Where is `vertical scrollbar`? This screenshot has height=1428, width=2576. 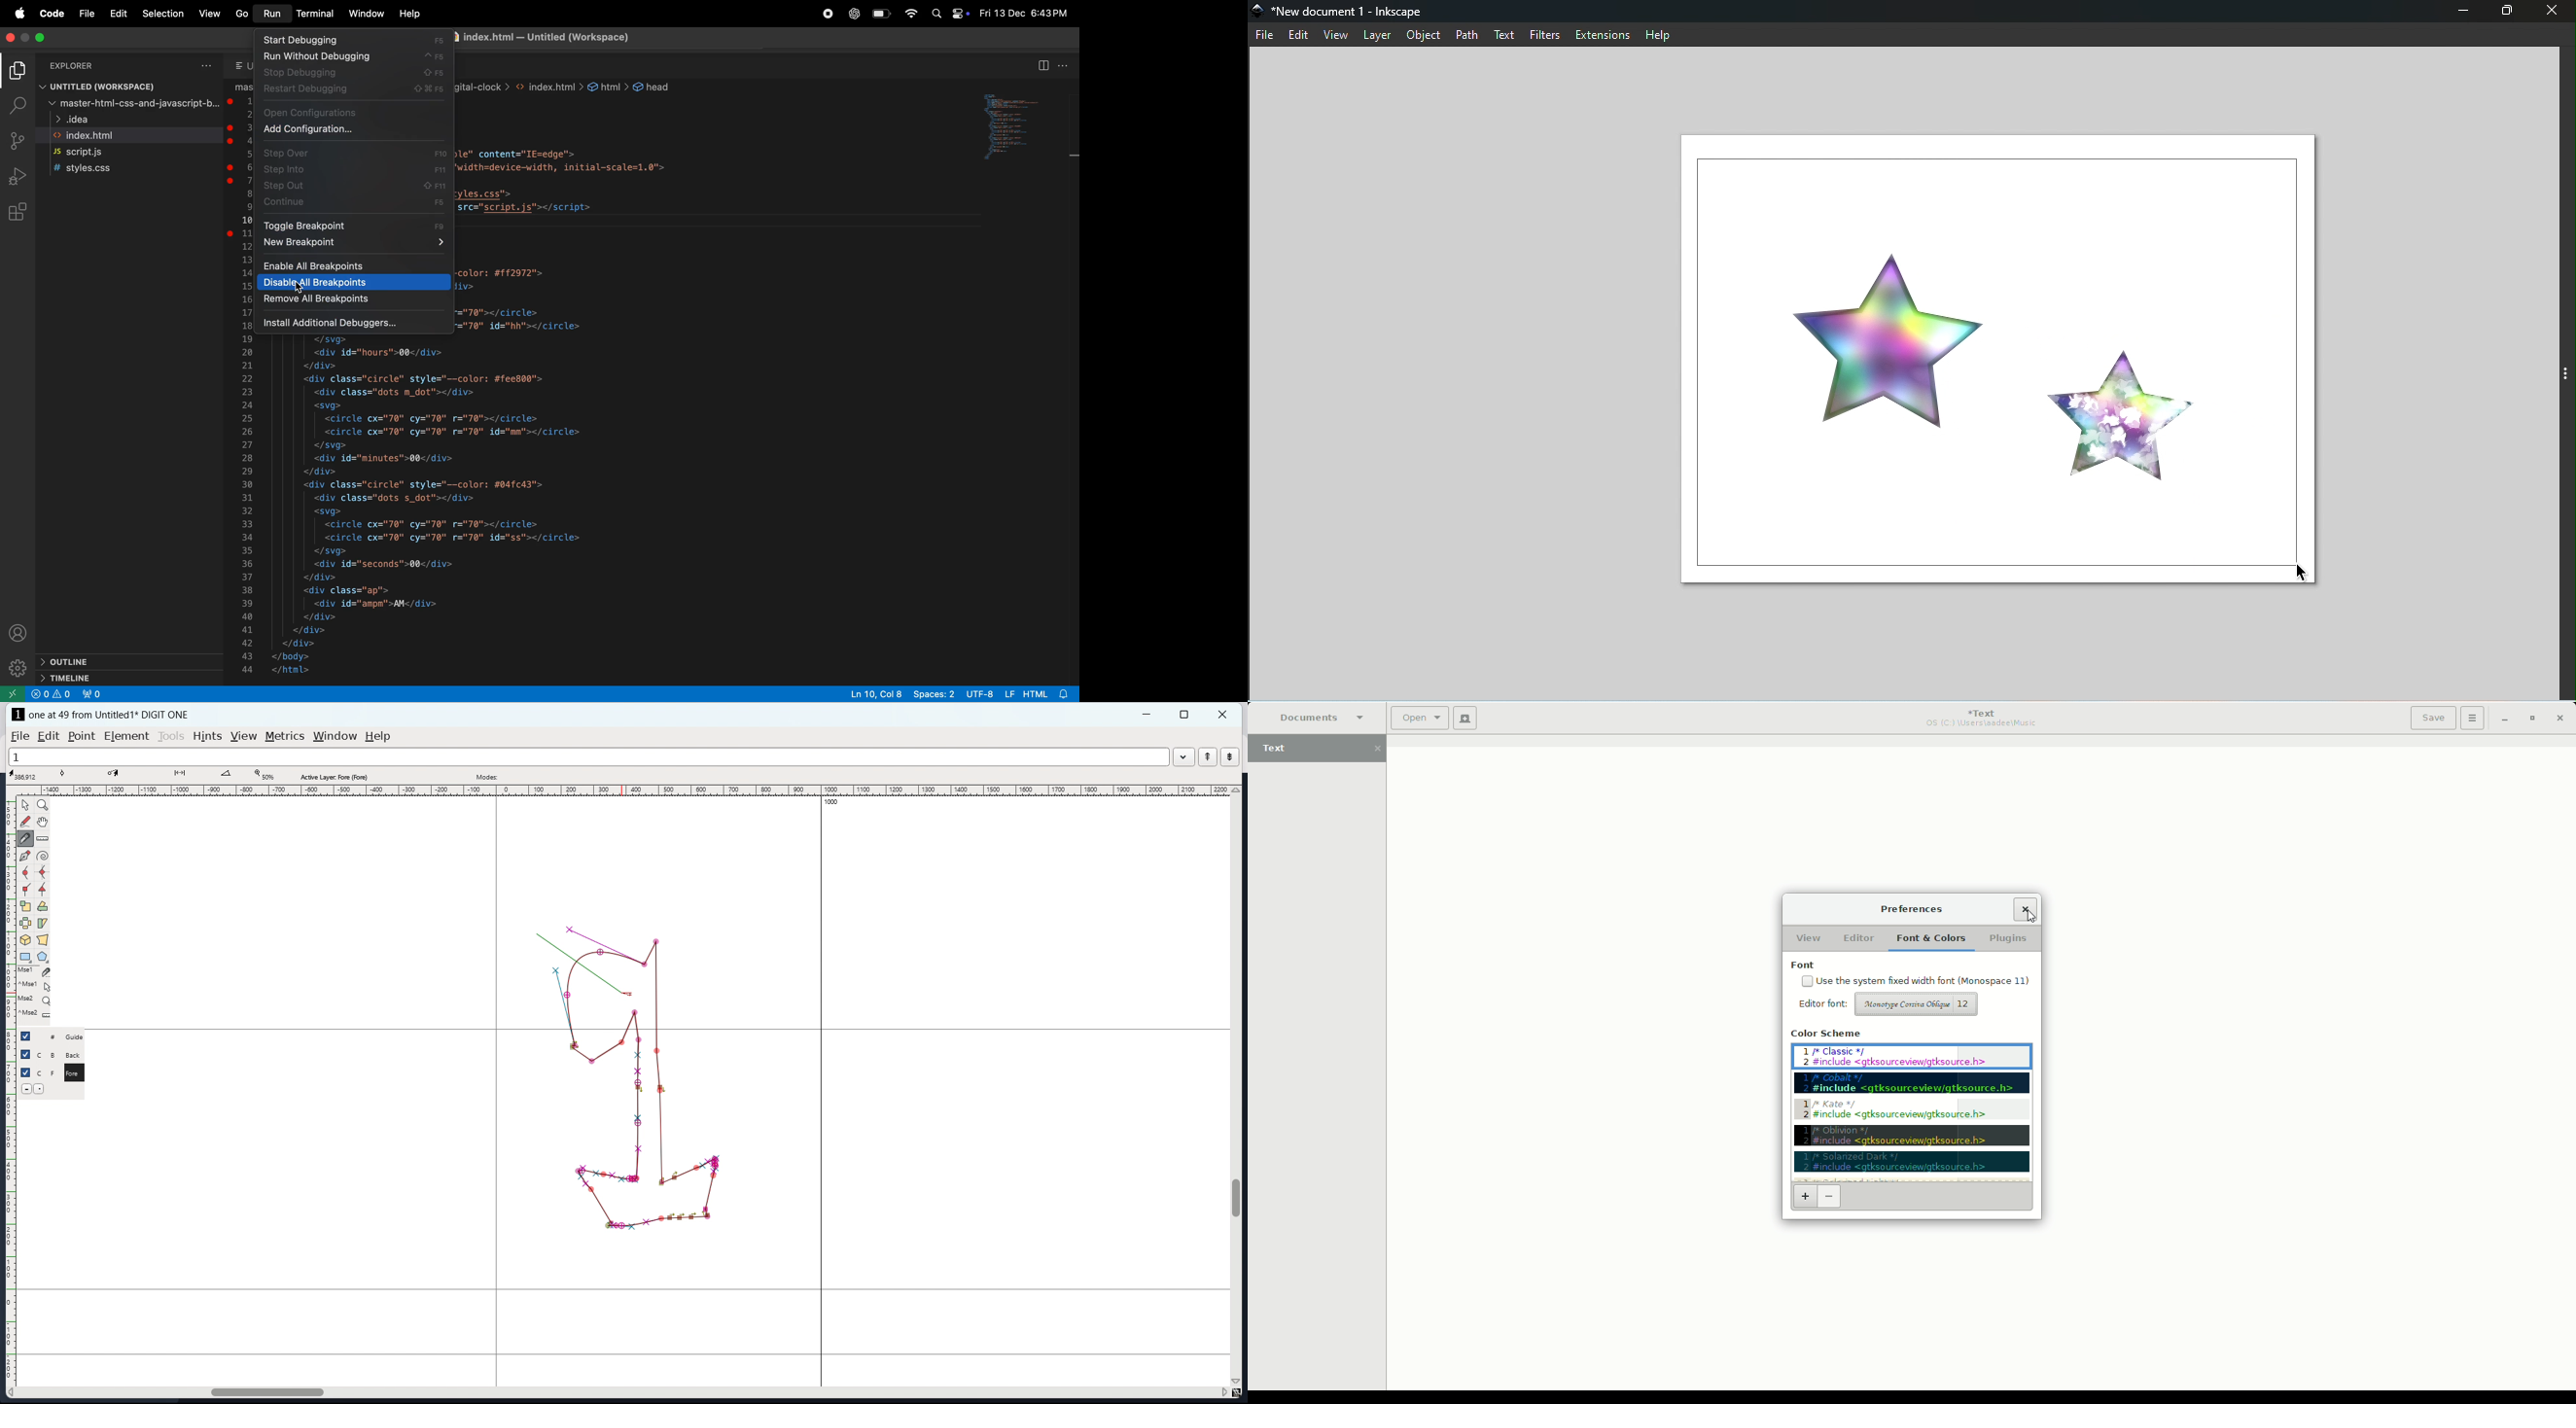 vertical scrollbar is located at coordinates (1238, 1197).